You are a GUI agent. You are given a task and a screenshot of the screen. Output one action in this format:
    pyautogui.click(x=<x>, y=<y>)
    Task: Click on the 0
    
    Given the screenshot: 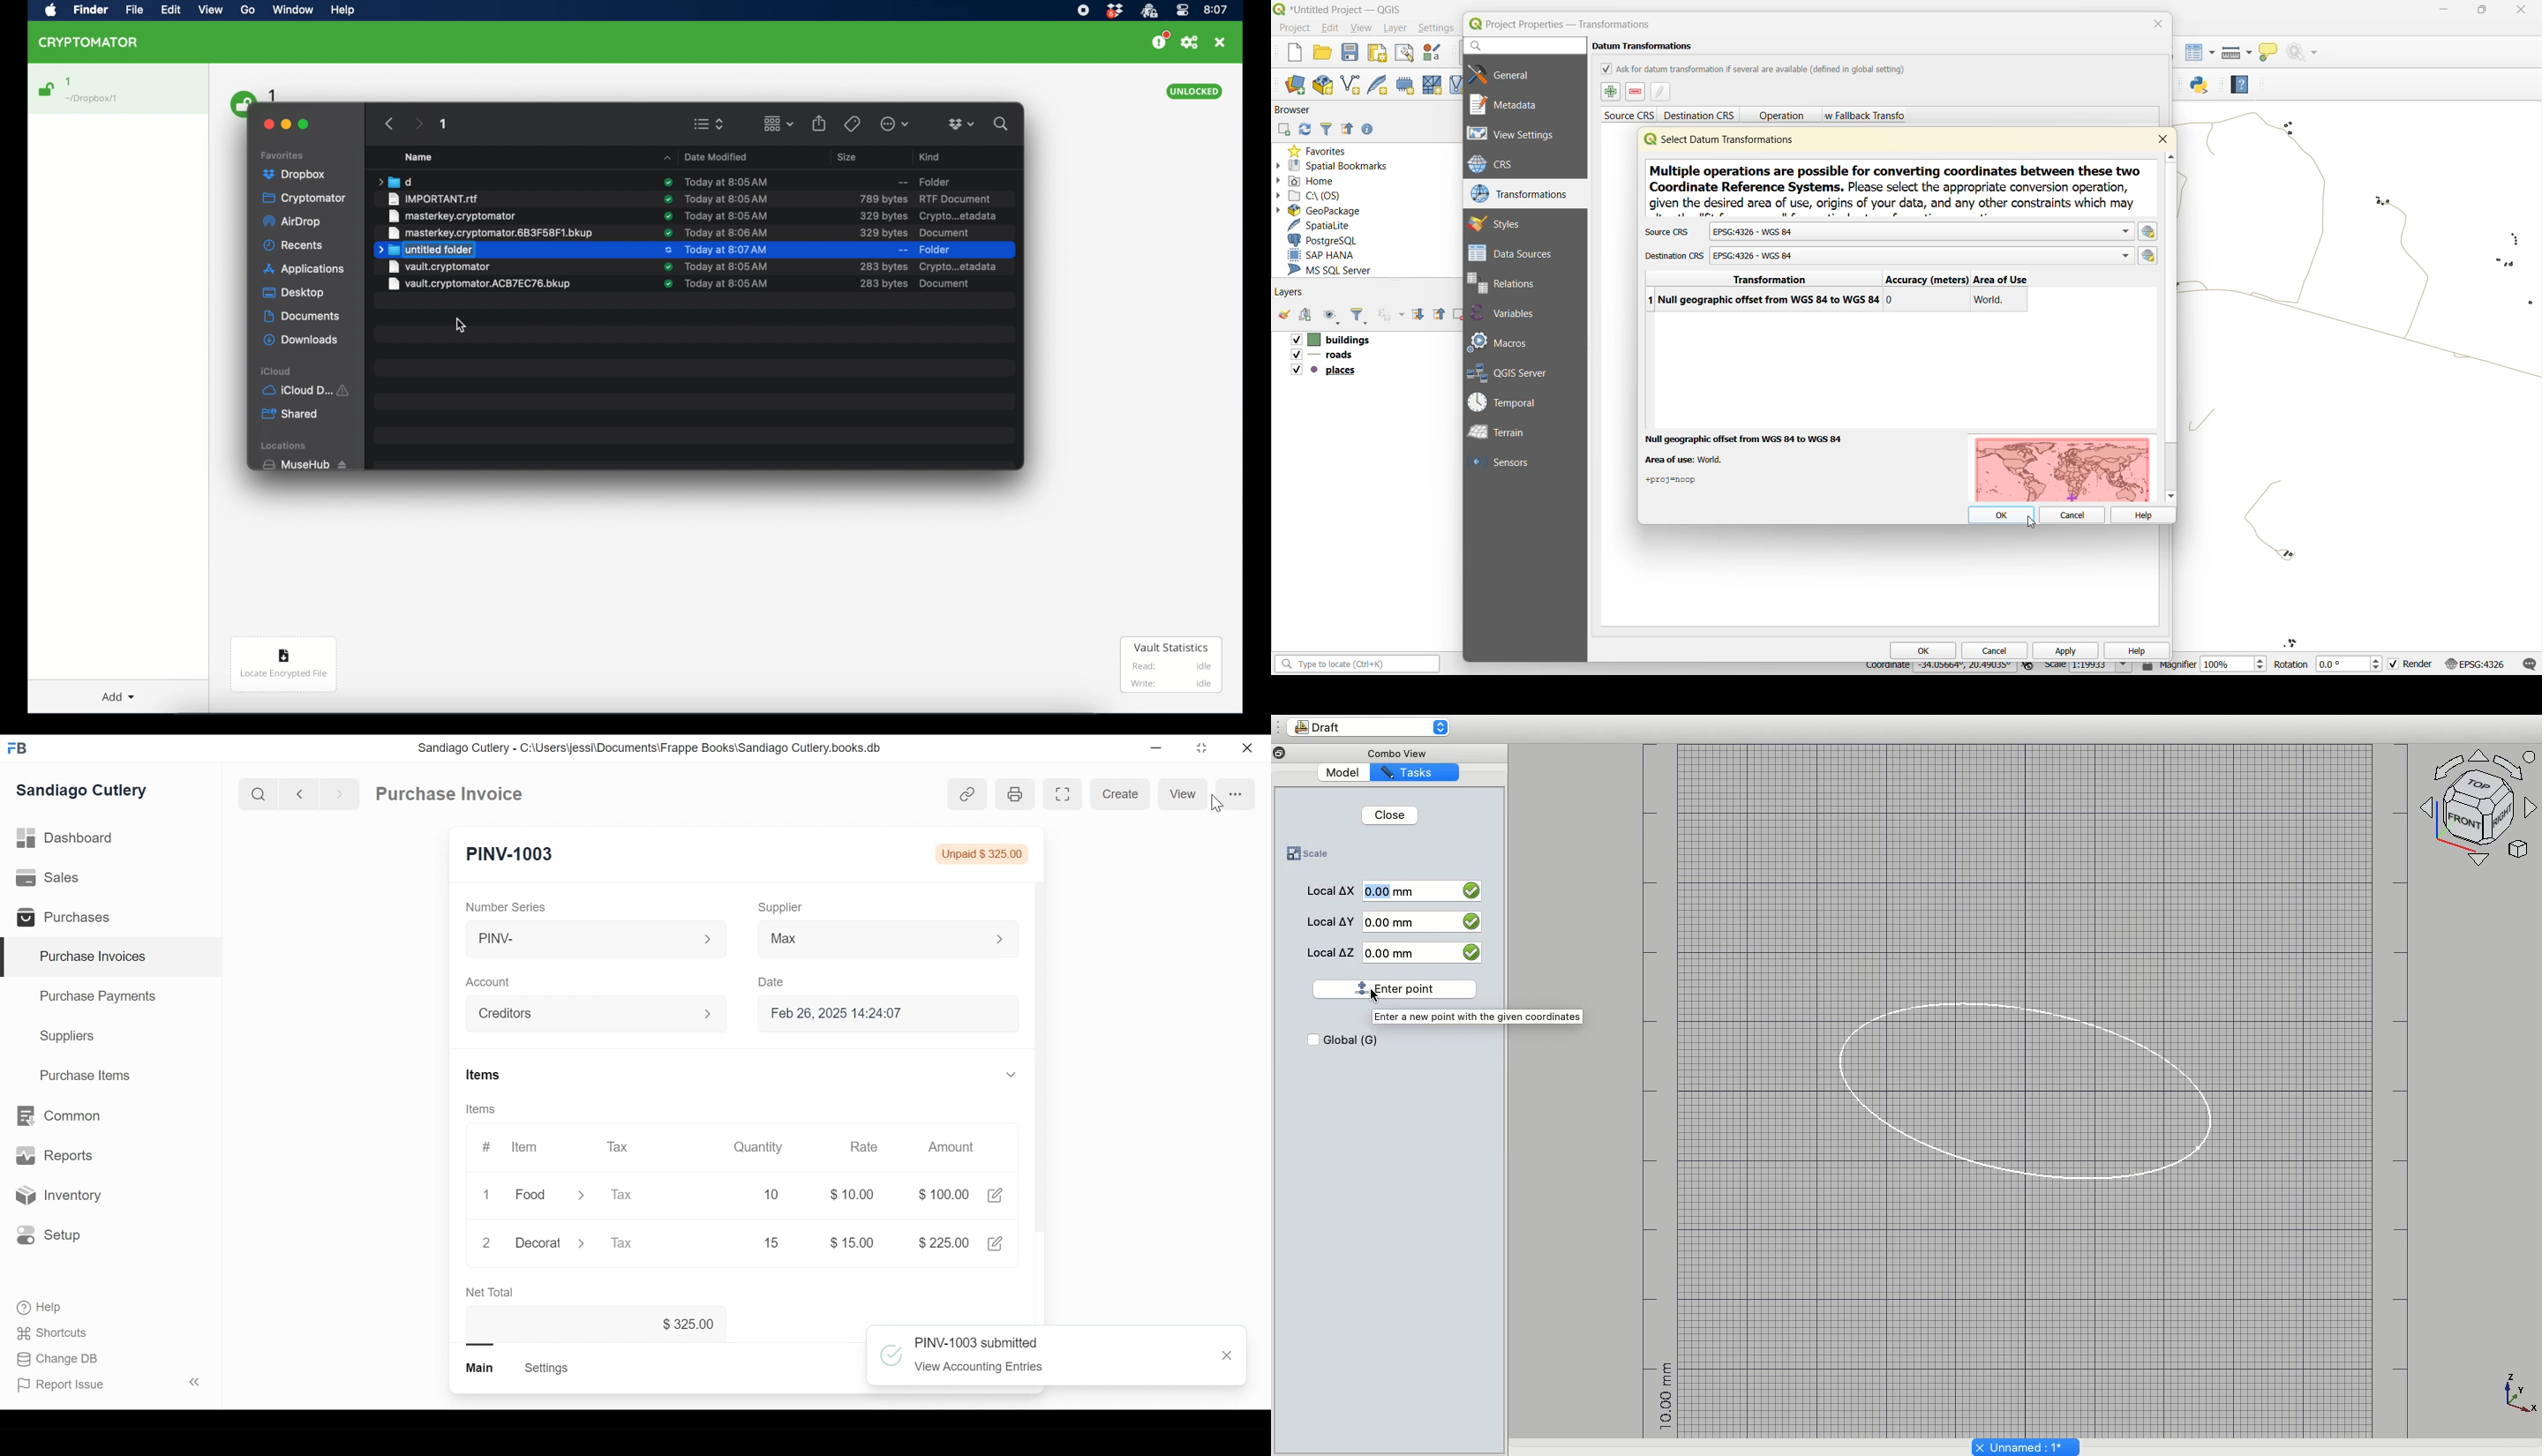 What is the action you would take?
    pyautogui.click(x=1890, y=299)
    